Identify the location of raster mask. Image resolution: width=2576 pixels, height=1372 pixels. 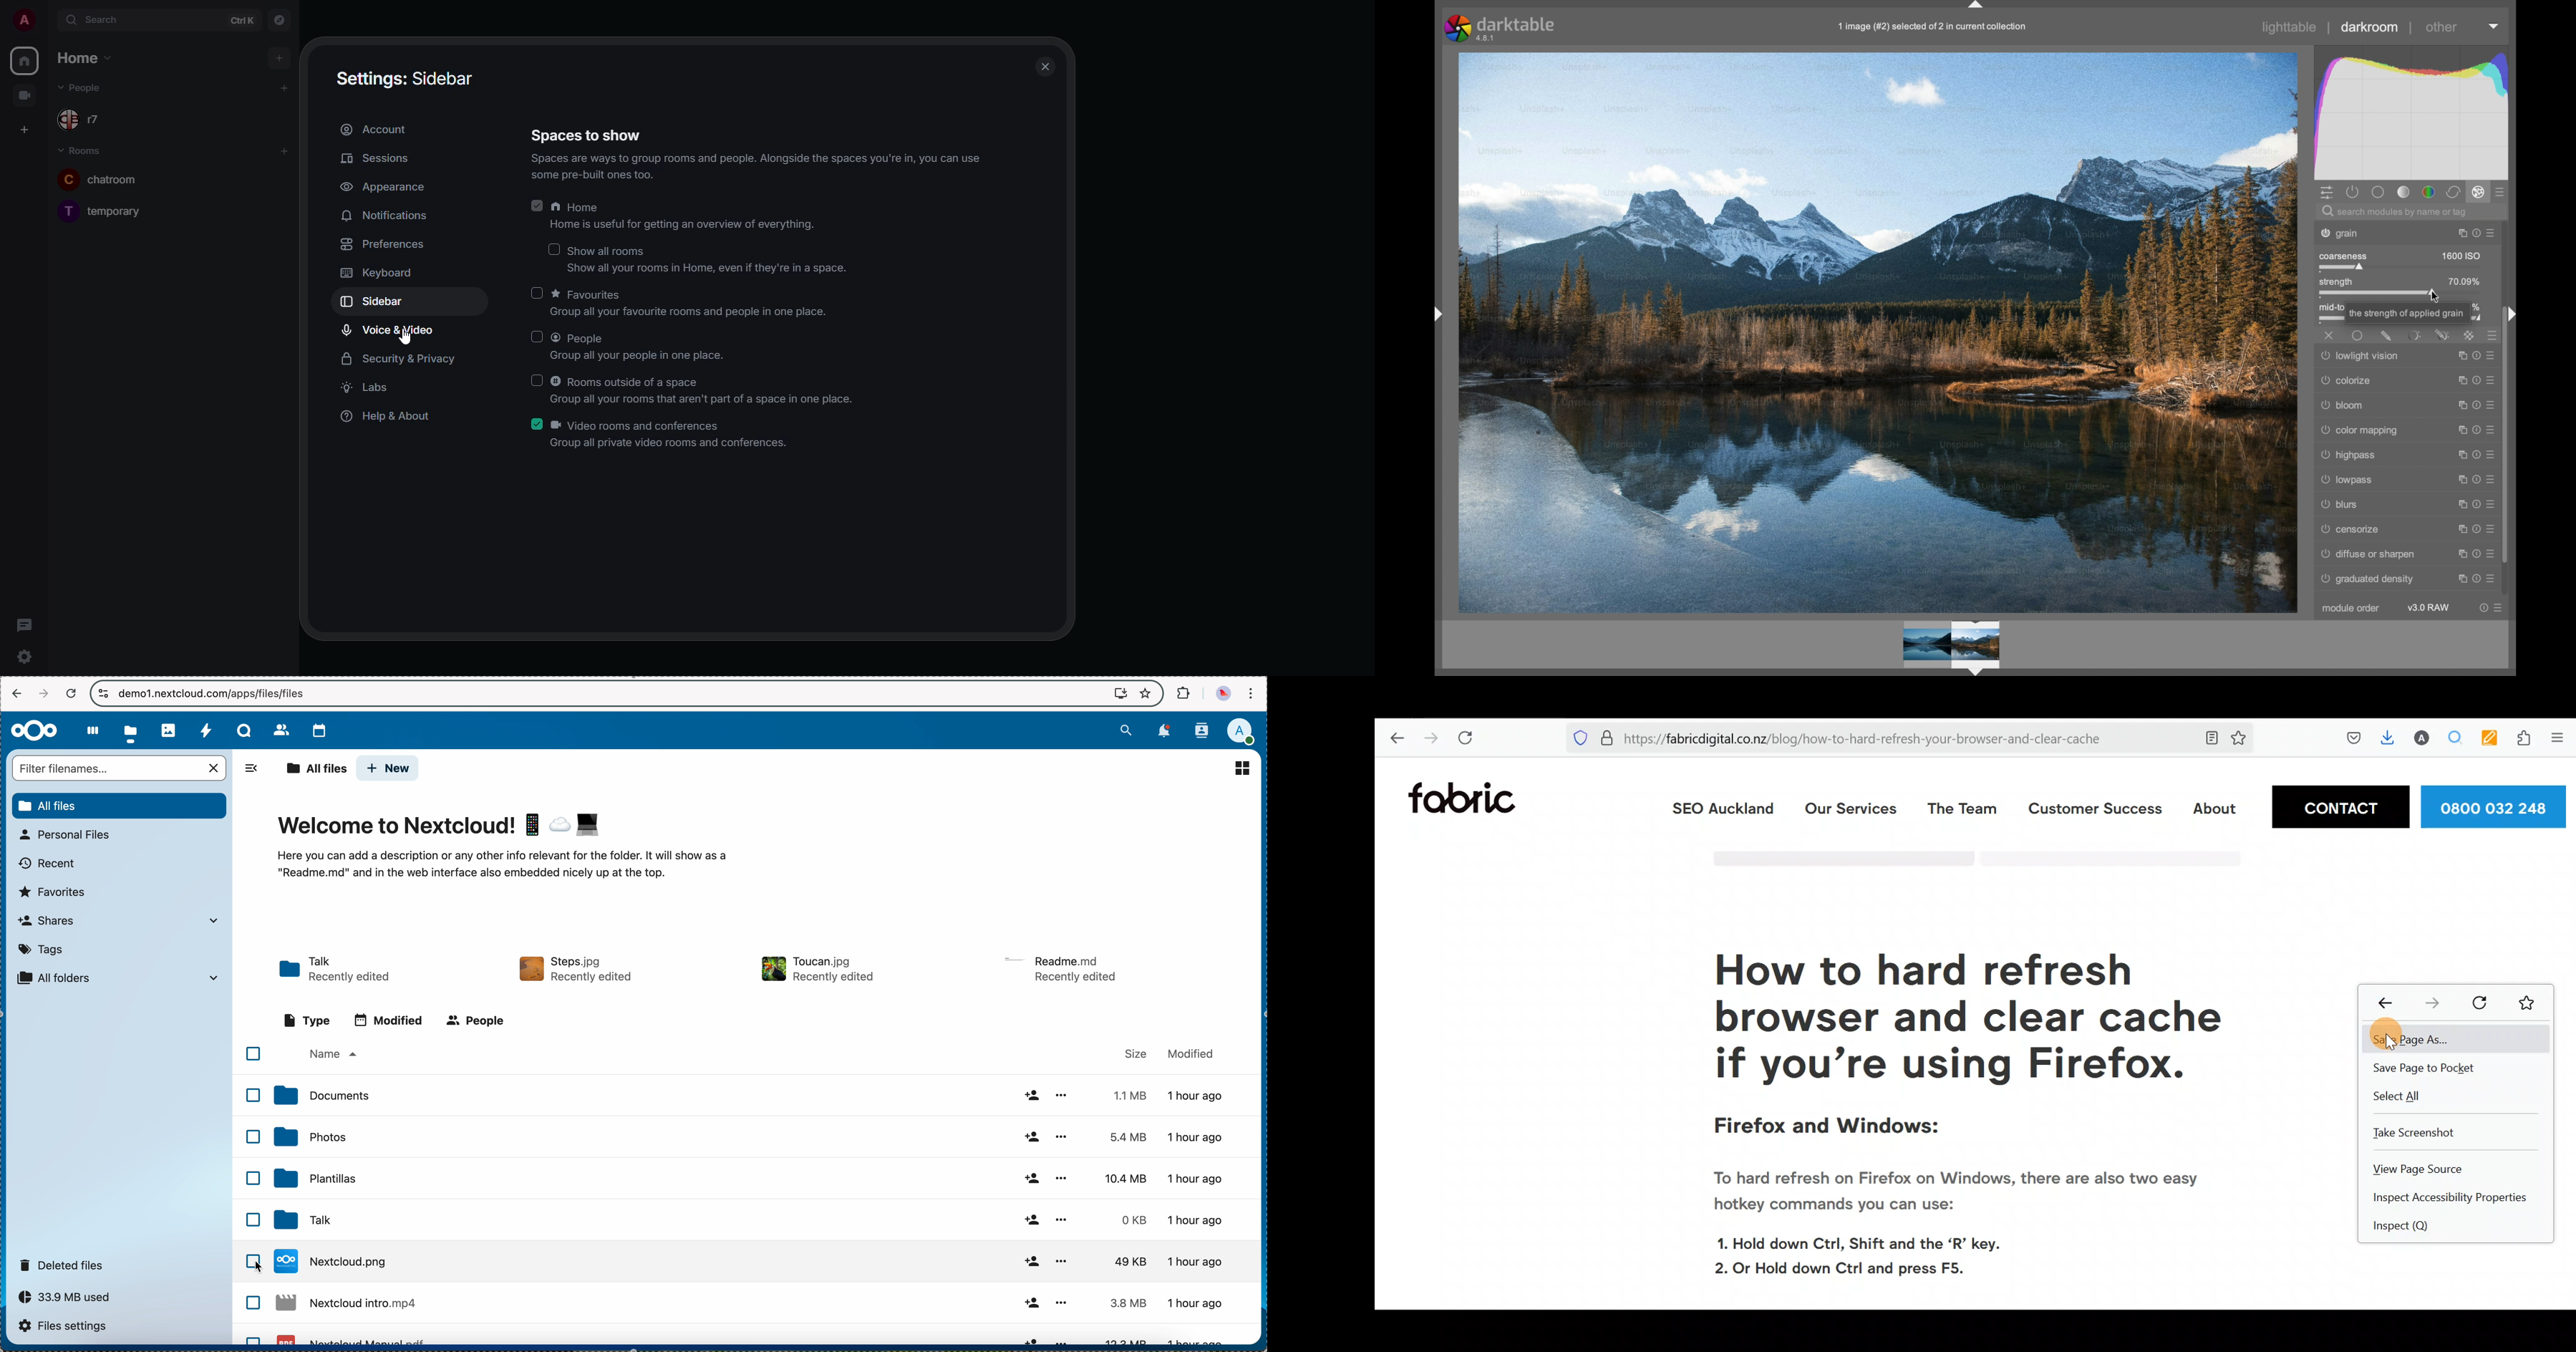
(2470, 335).